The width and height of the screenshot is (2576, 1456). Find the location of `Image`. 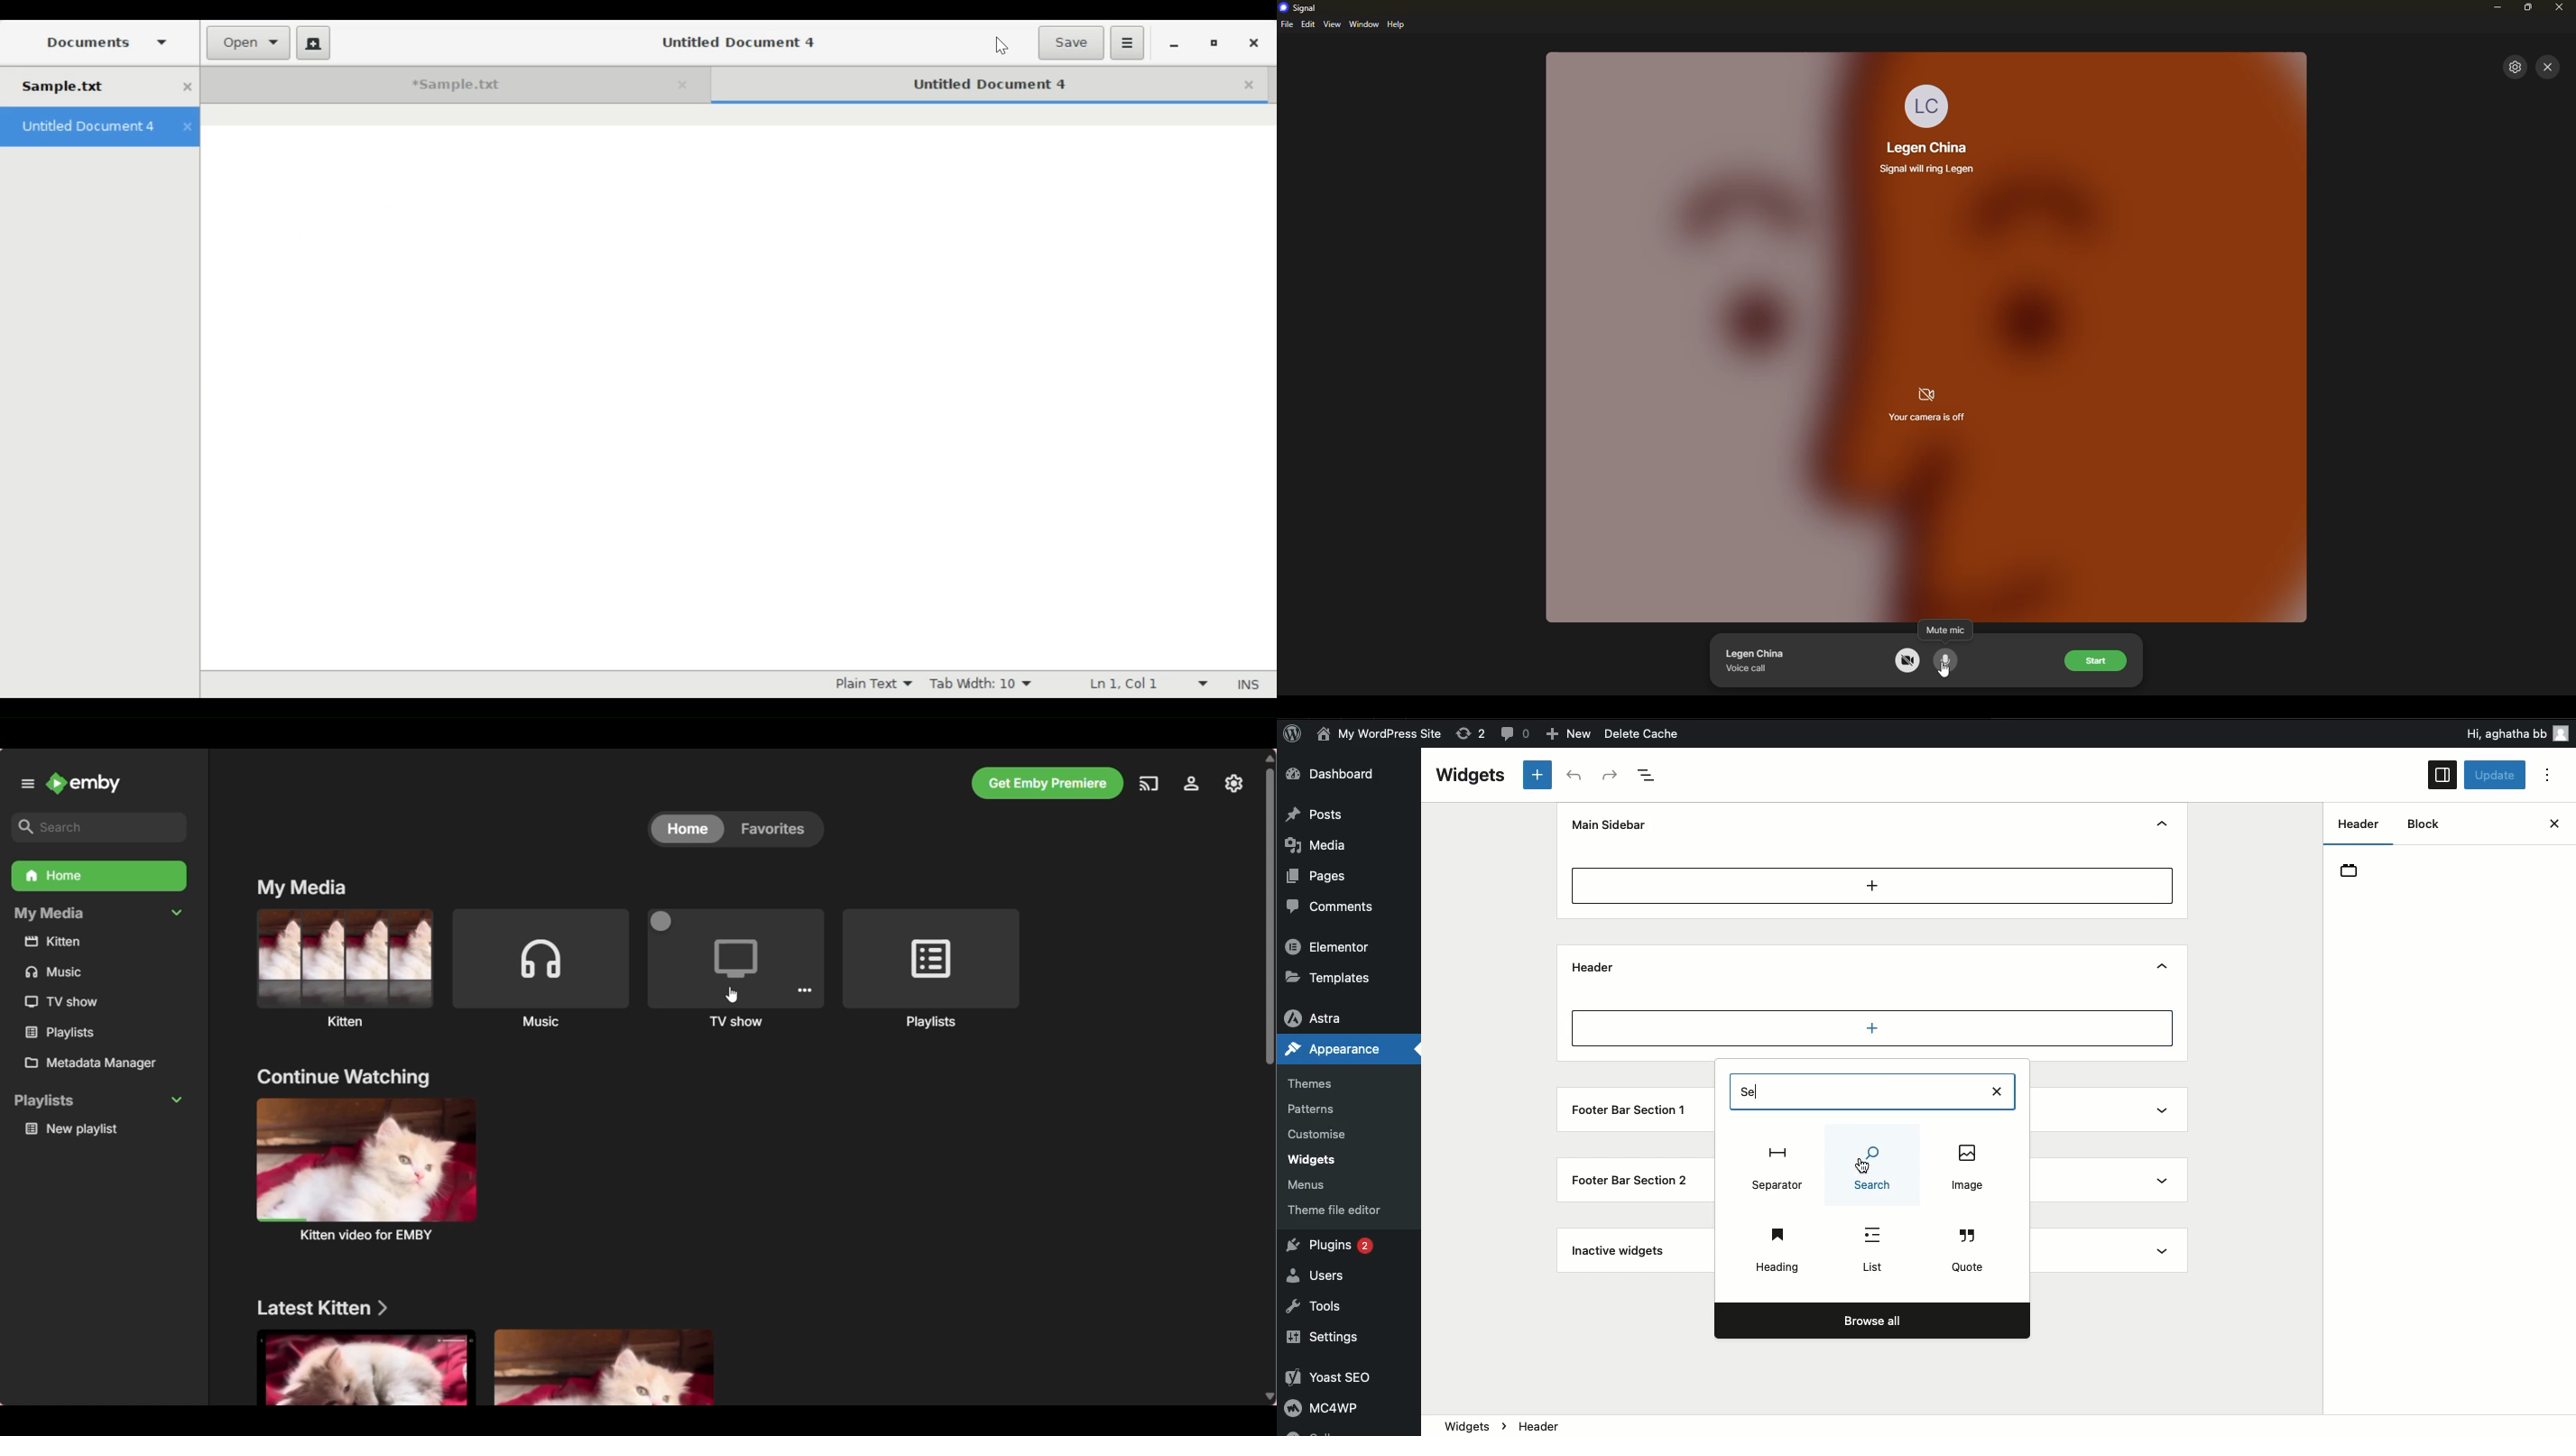

Image is located at coordinates (1875, 1166).